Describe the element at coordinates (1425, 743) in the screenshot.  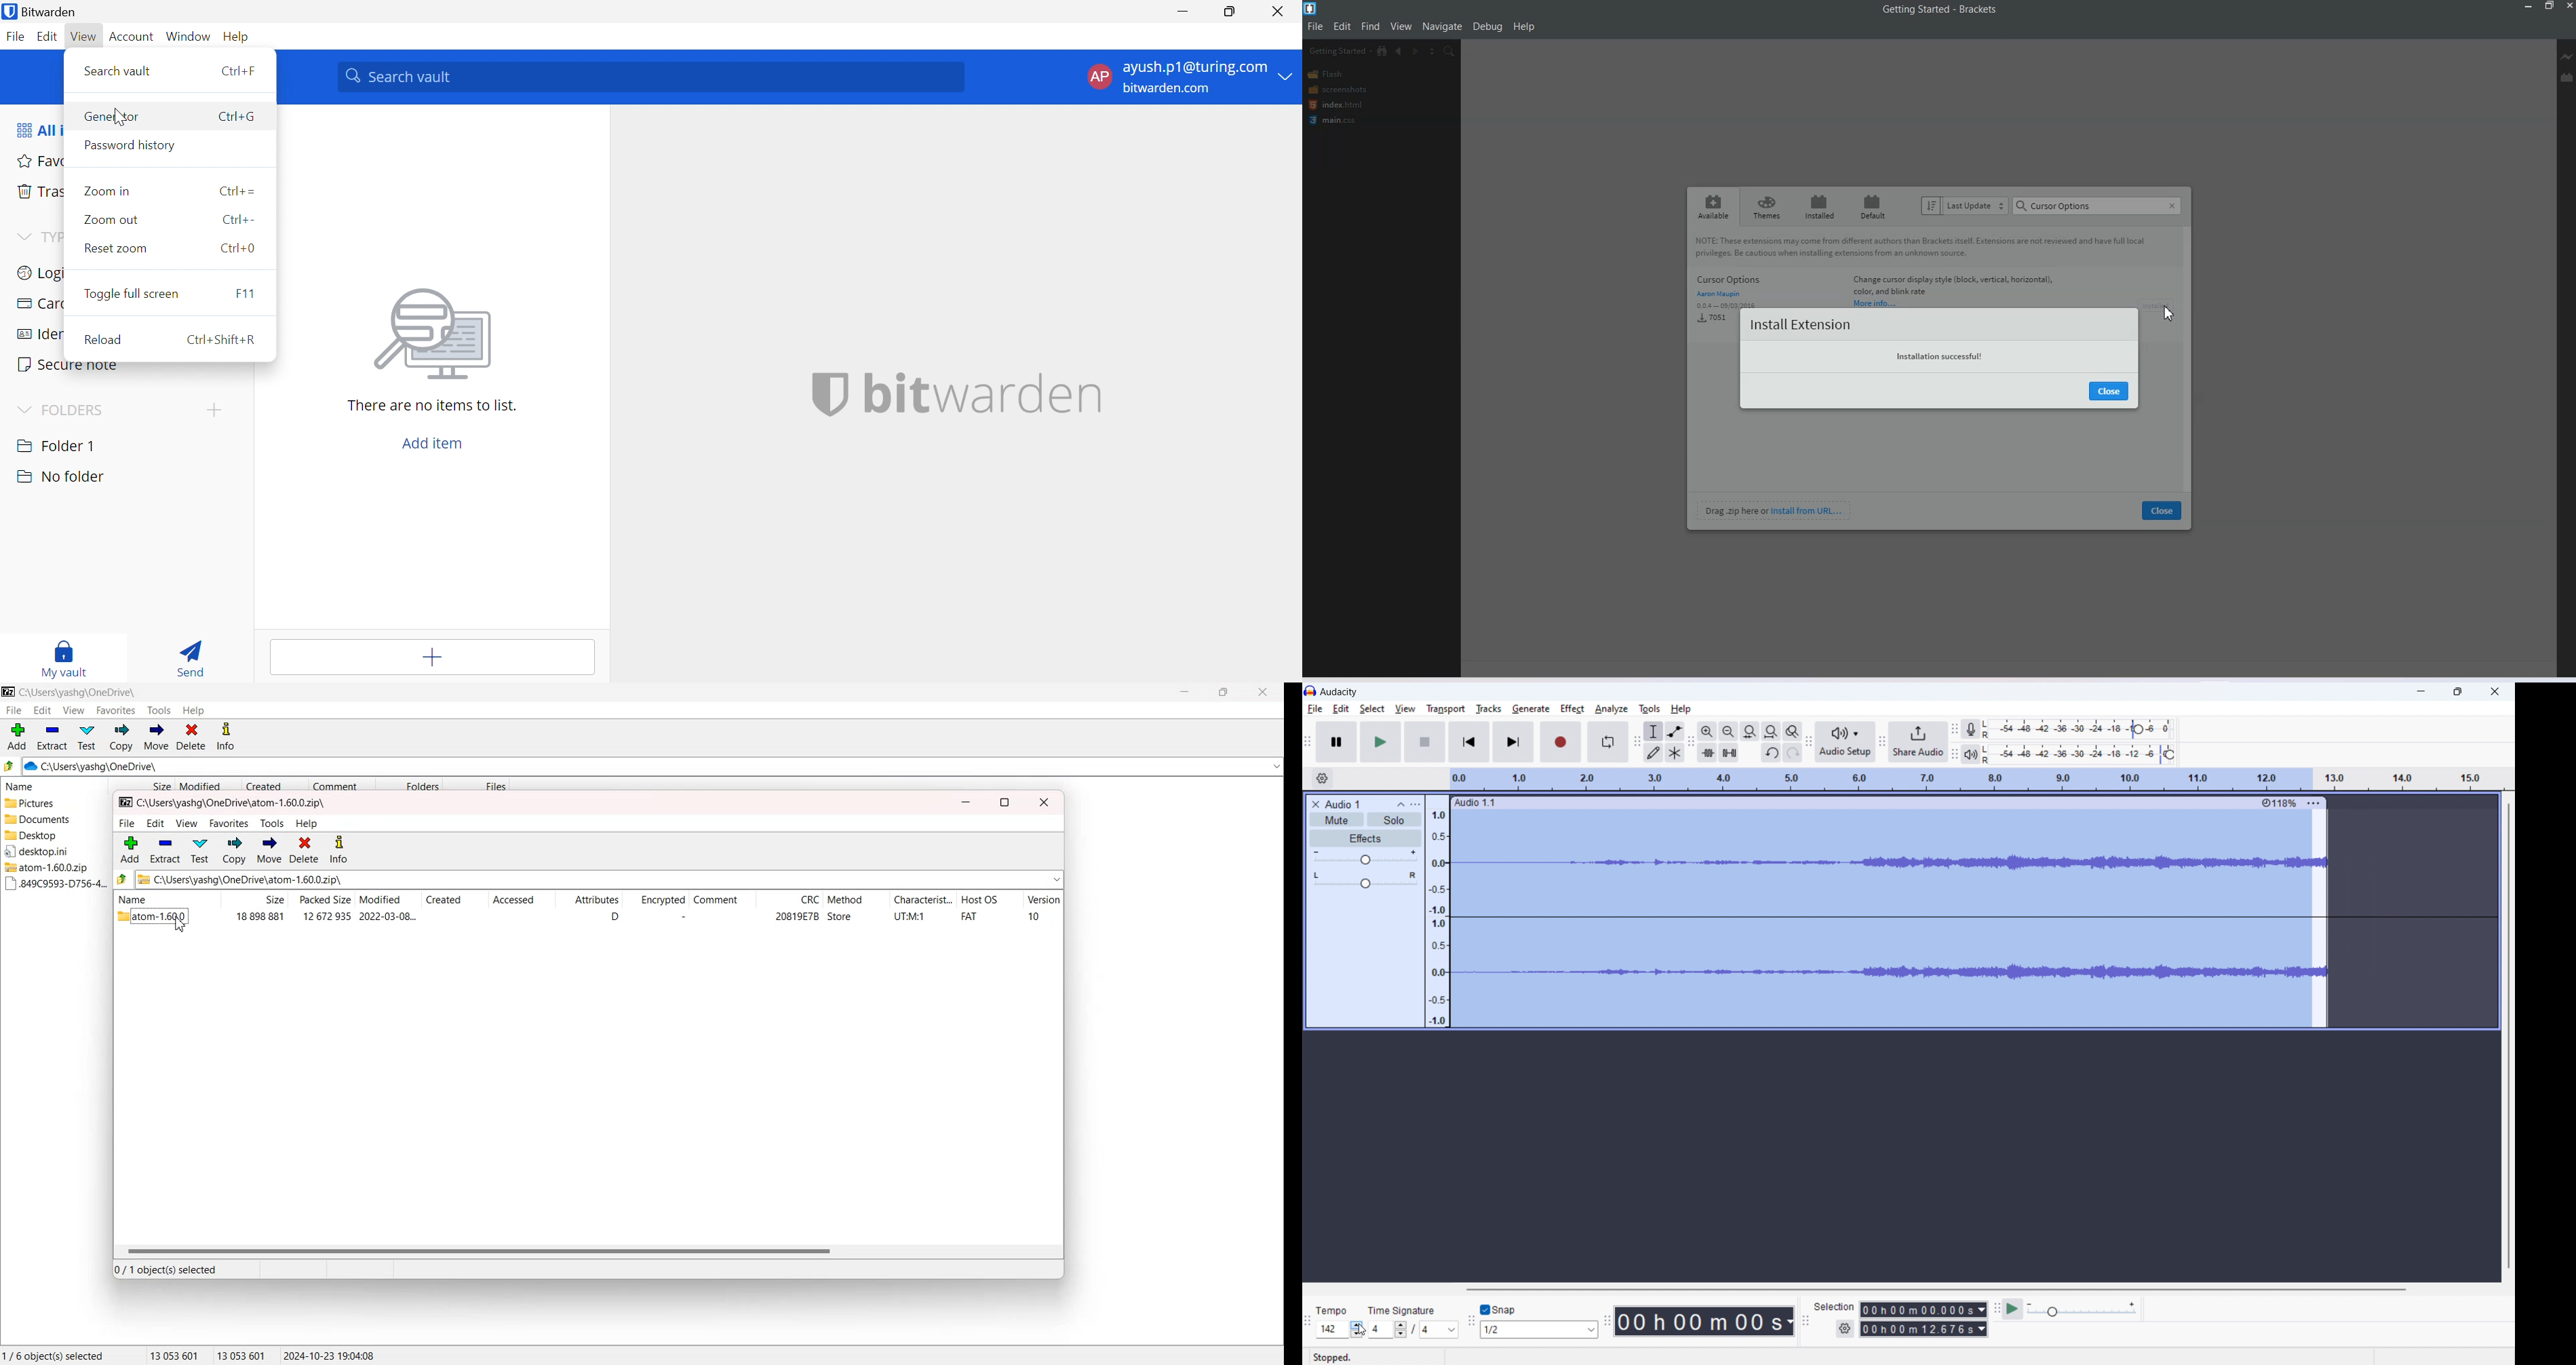
I see `Pause` at that location.